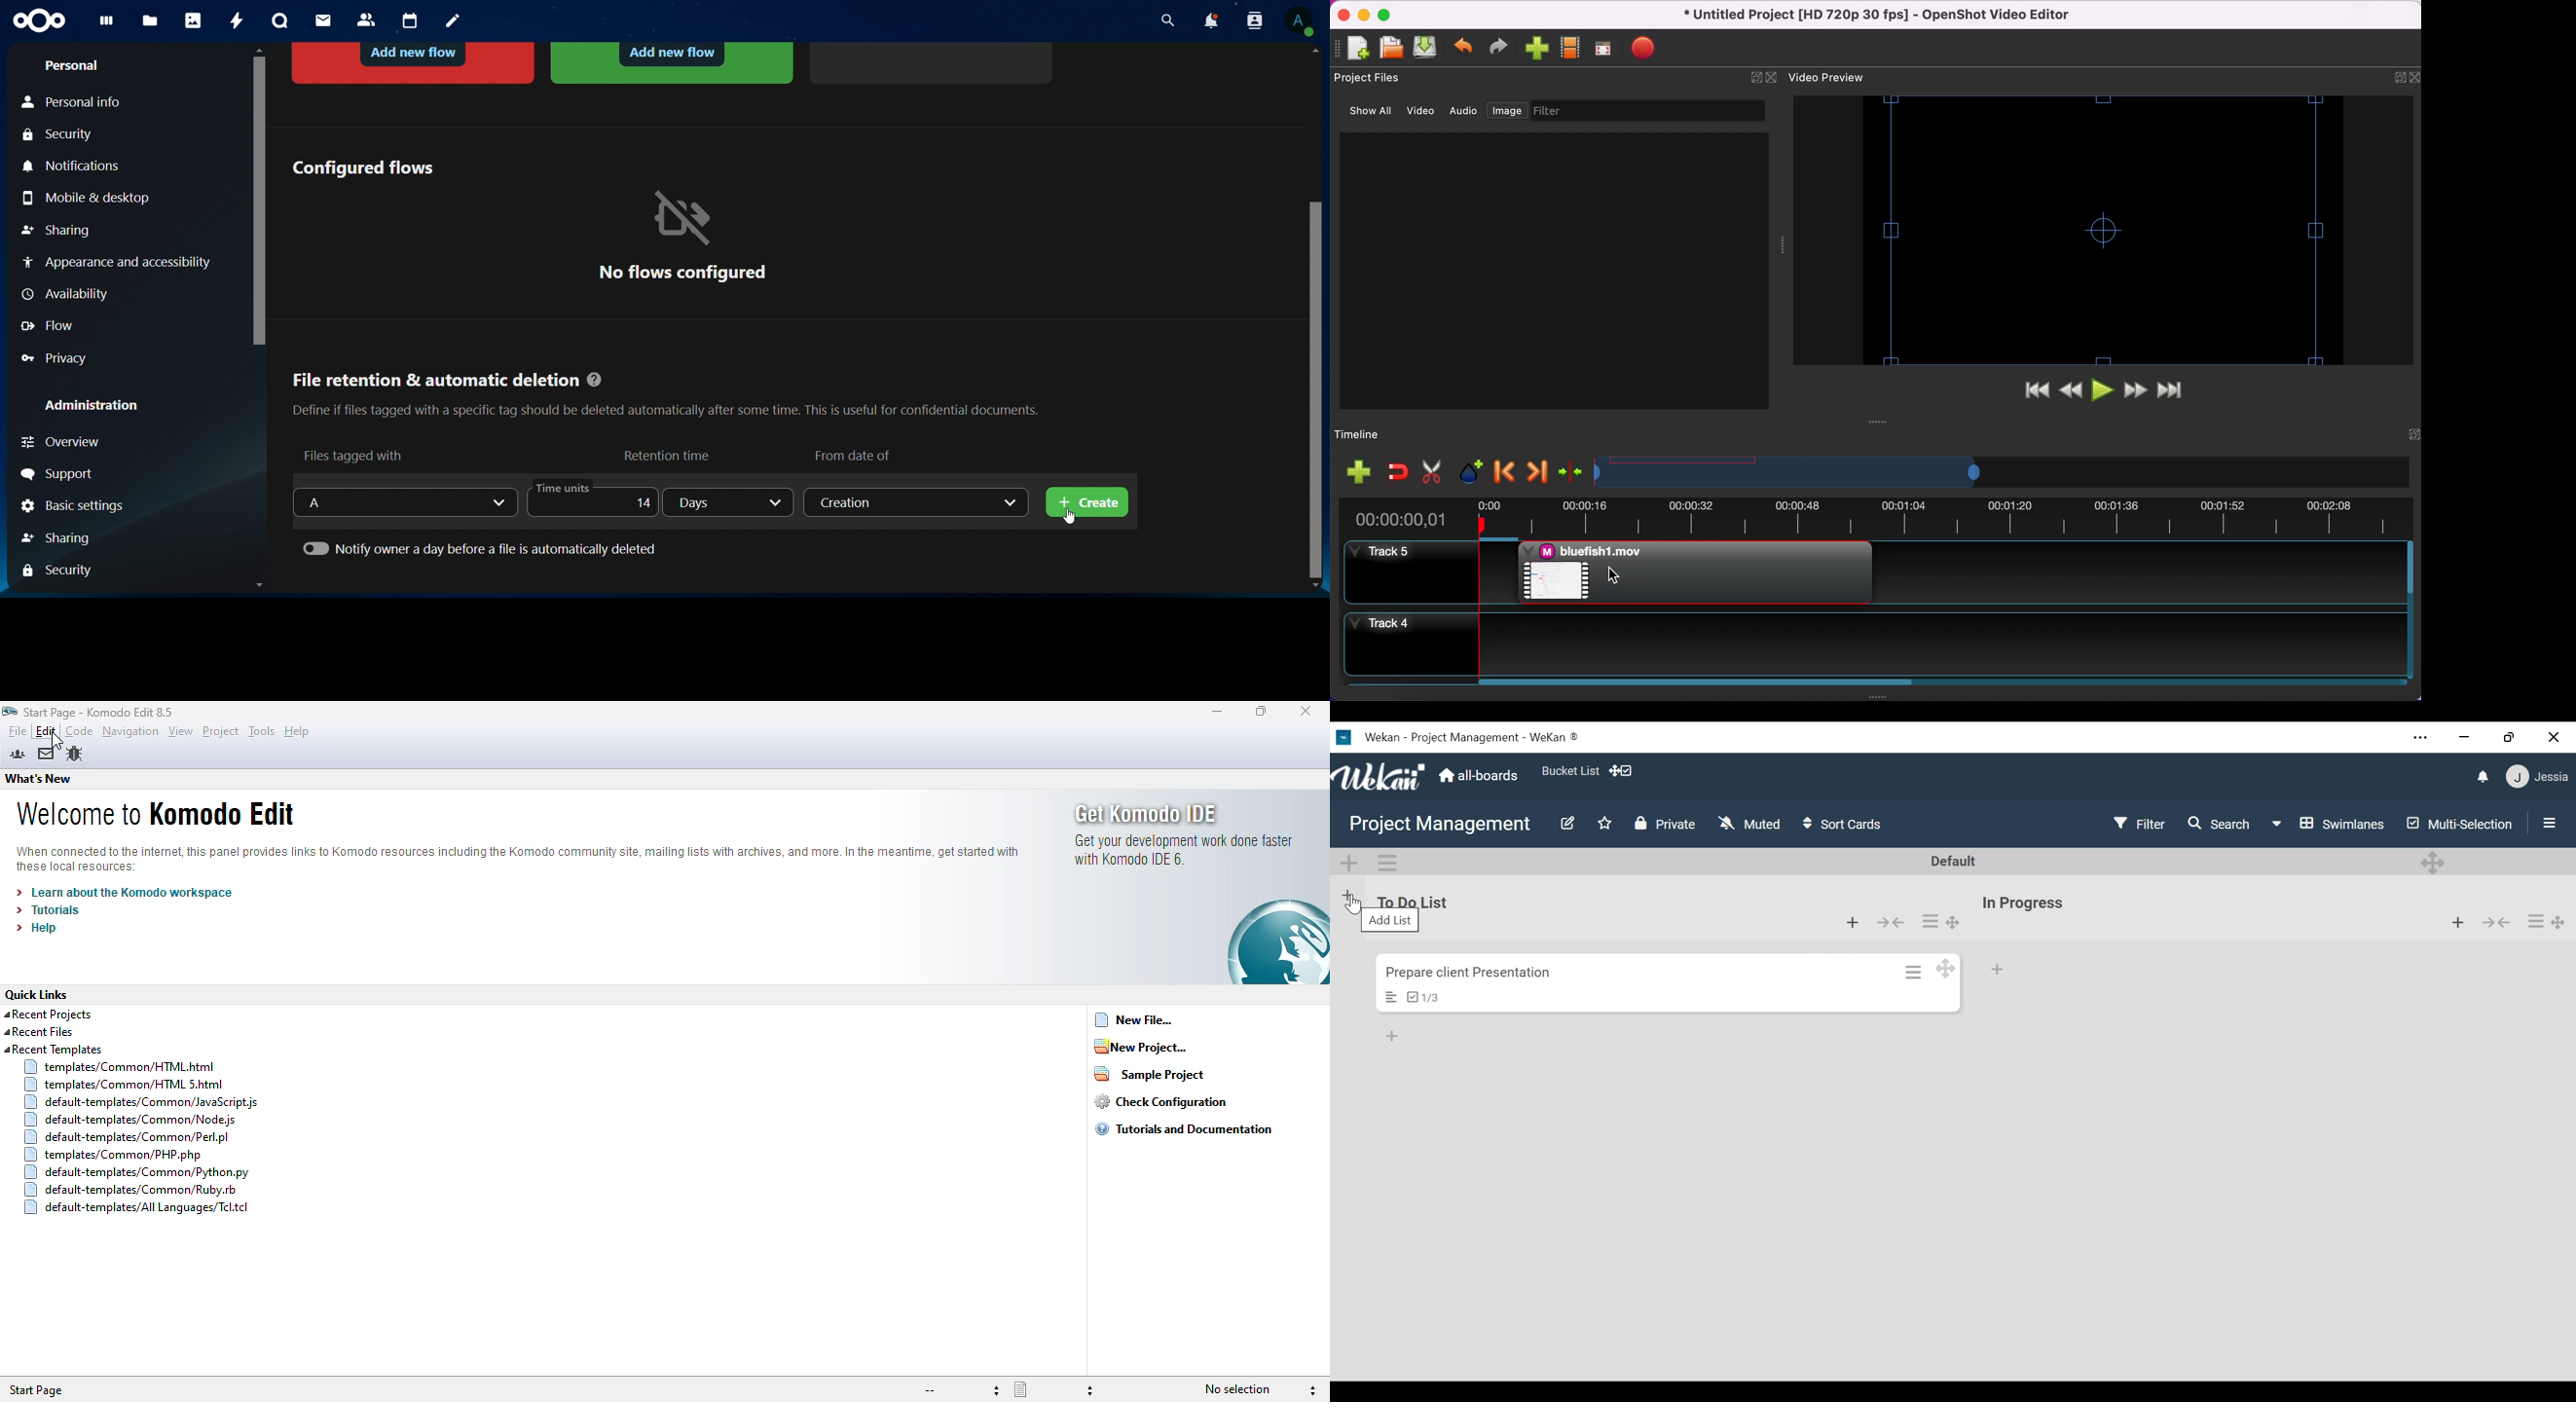 The height and width of the screenshot is (1428, 2576). What do you see at coordinates (1160, 1101) in the screenshot?
I see `check configuration` at bounding box center [1160, 1101].